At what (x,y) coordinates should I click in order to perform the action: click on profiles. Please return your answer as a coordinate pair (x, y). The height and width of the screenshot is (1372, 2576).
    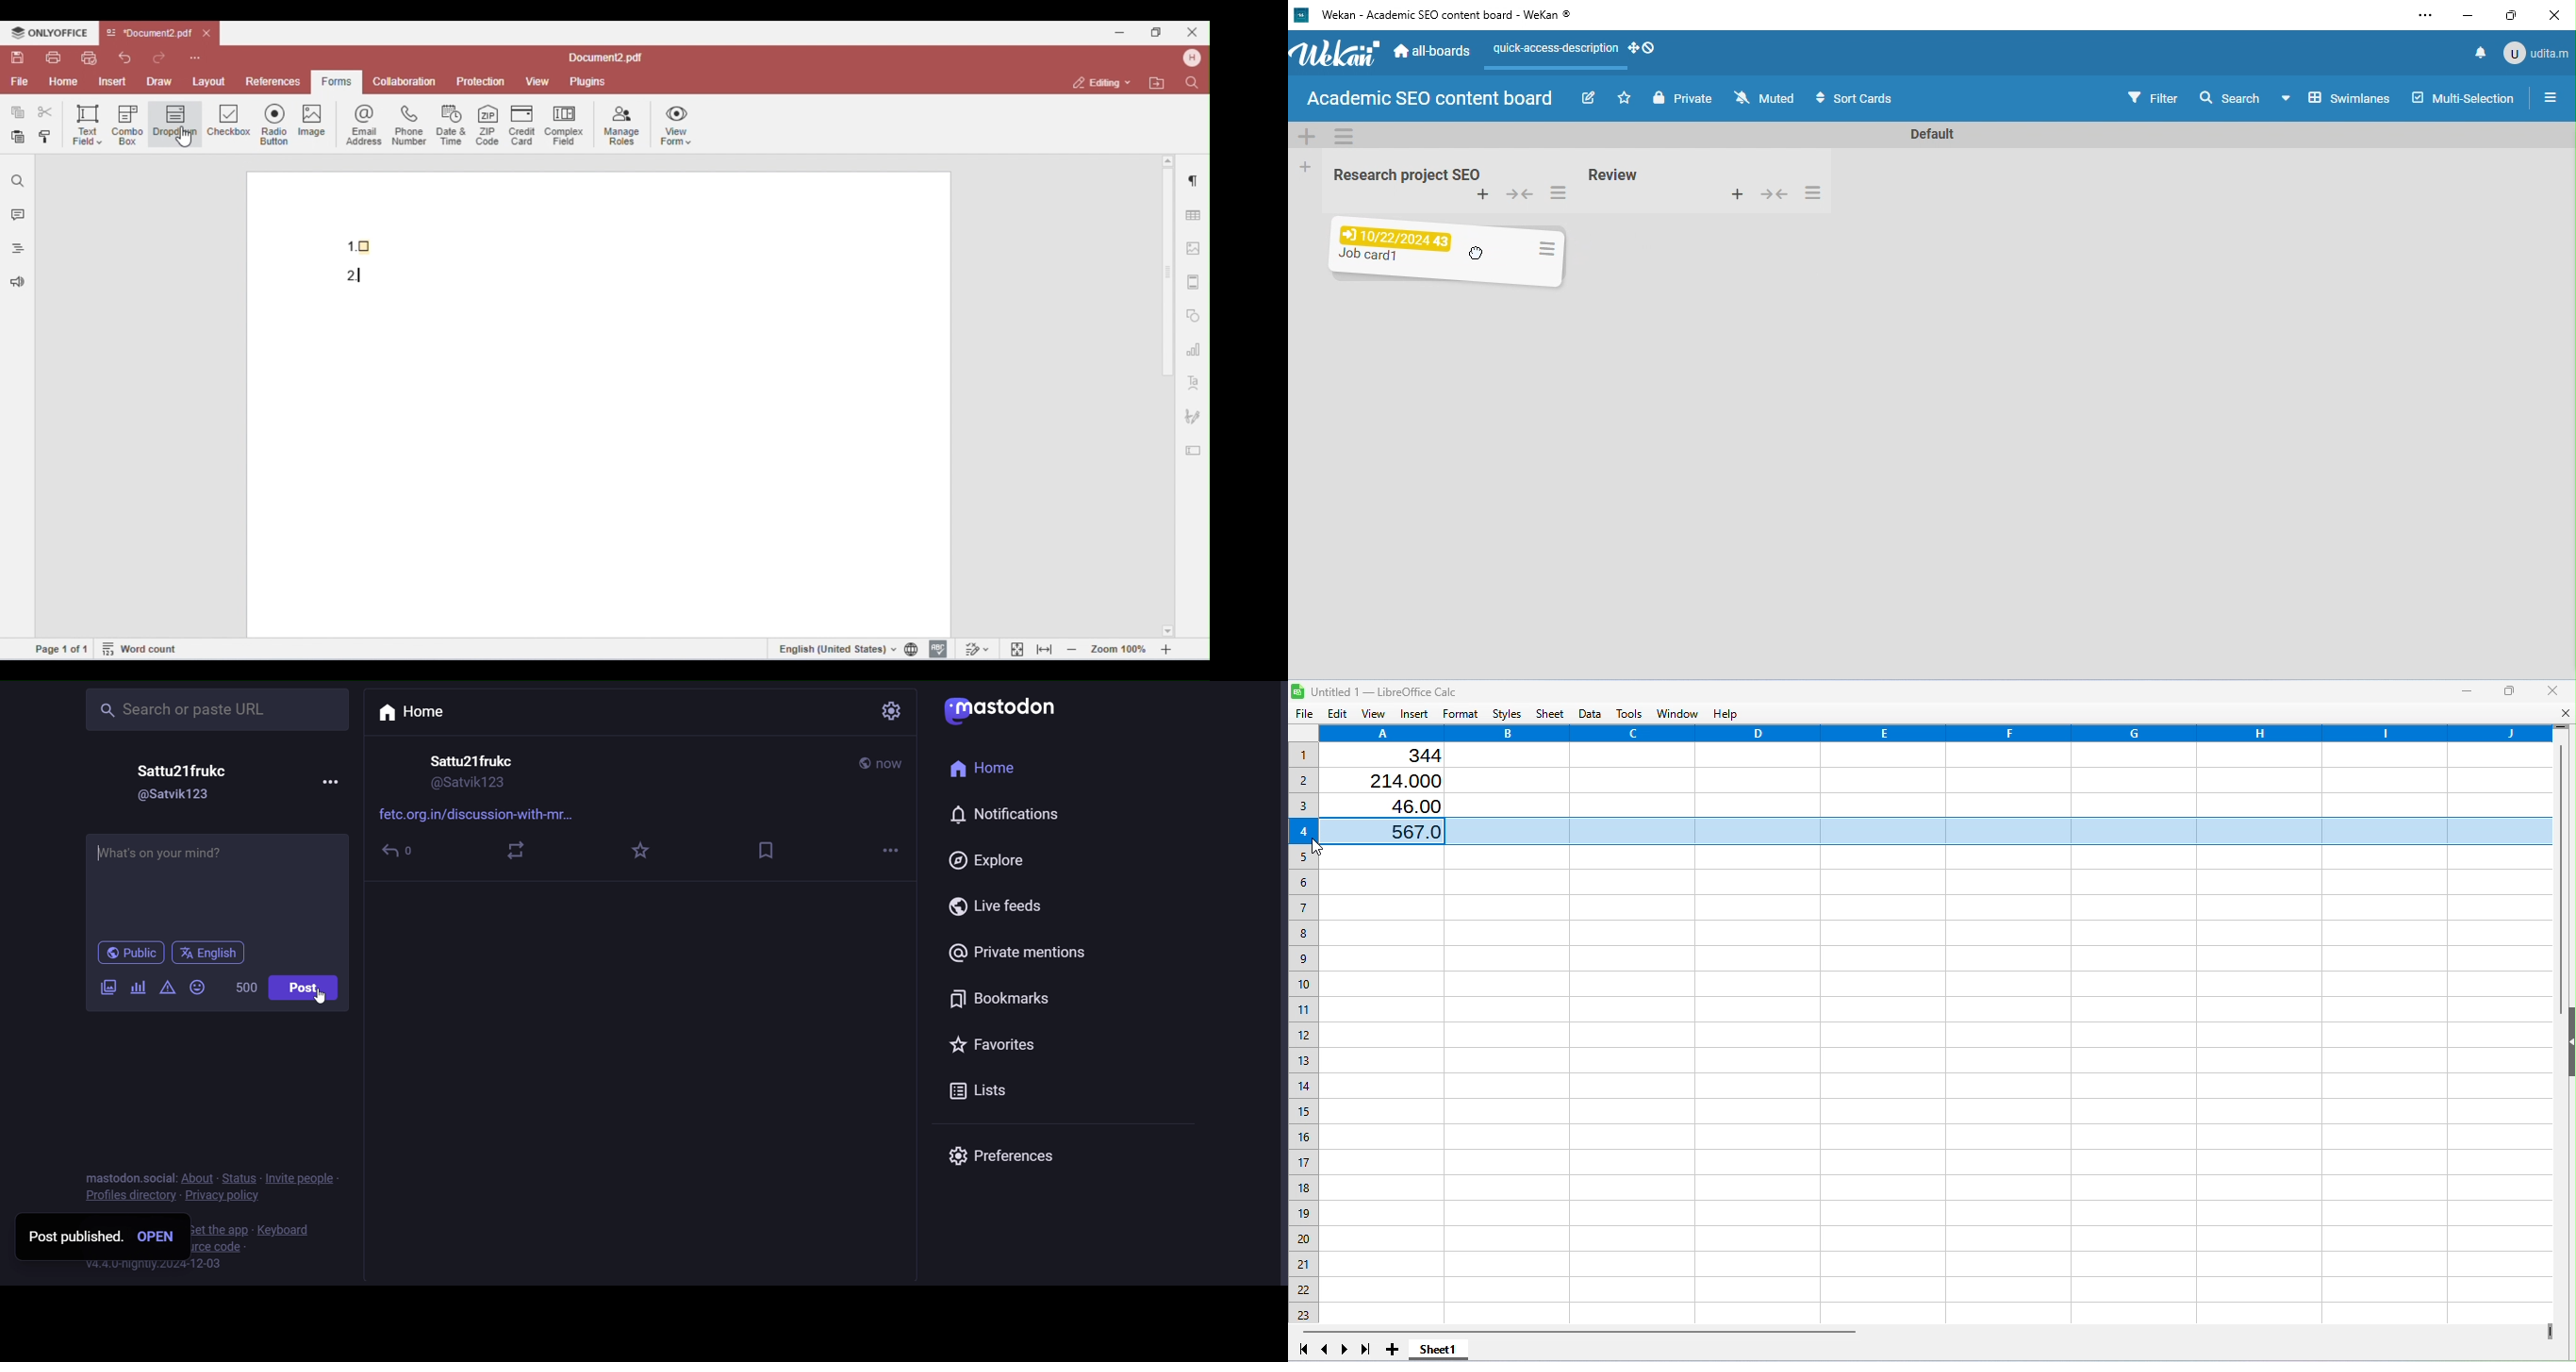
    Looking at the image, I should click on (131, 1197).